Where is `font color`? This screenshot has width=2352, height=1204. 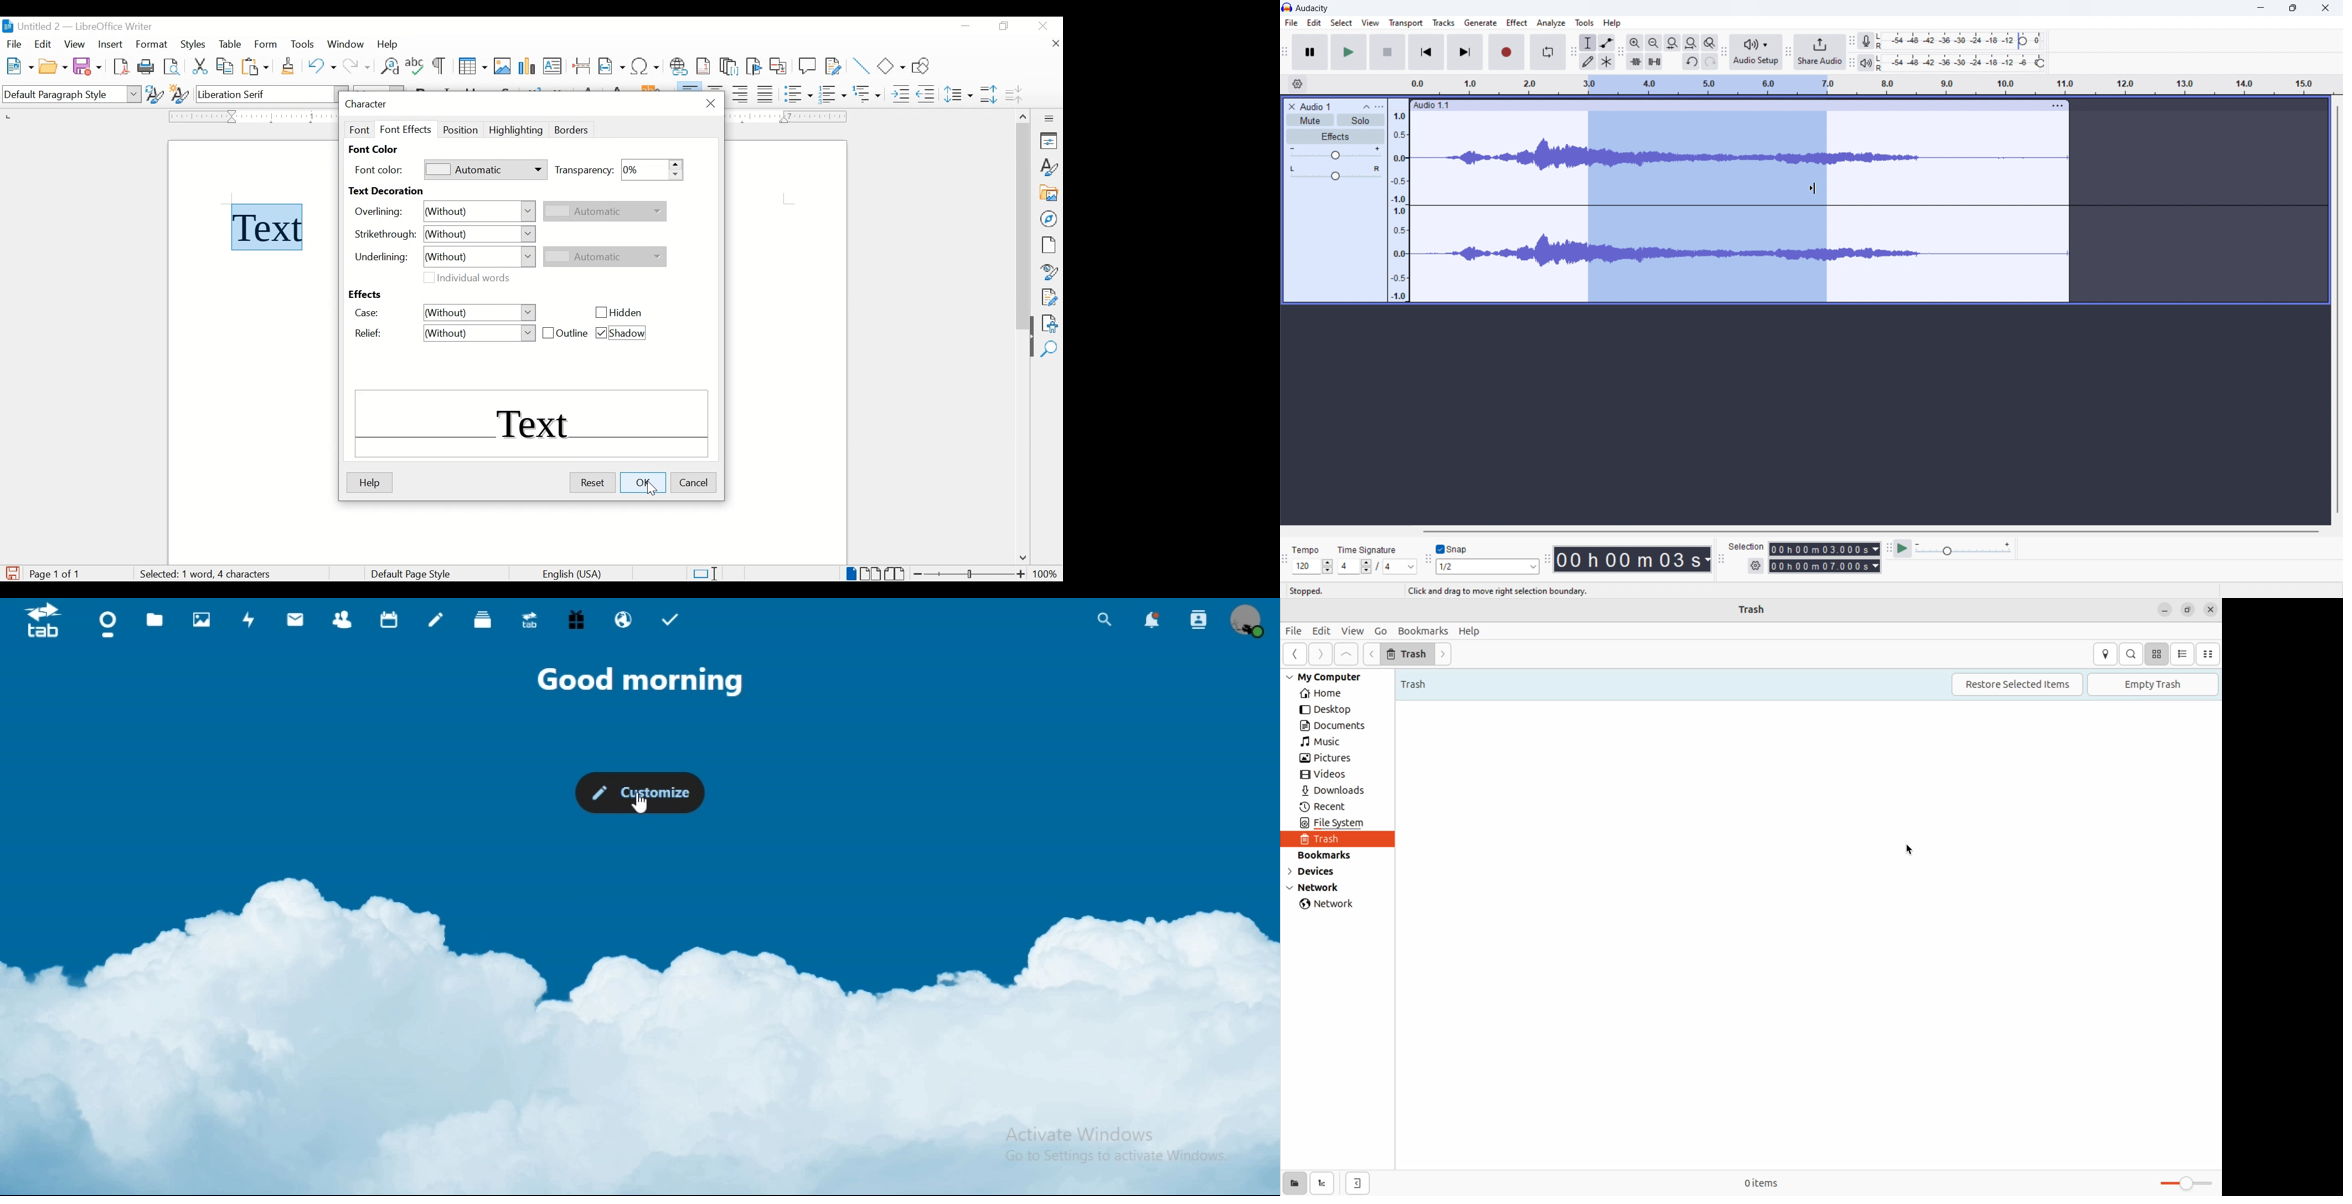
font color is located at coordinates (374, 150).